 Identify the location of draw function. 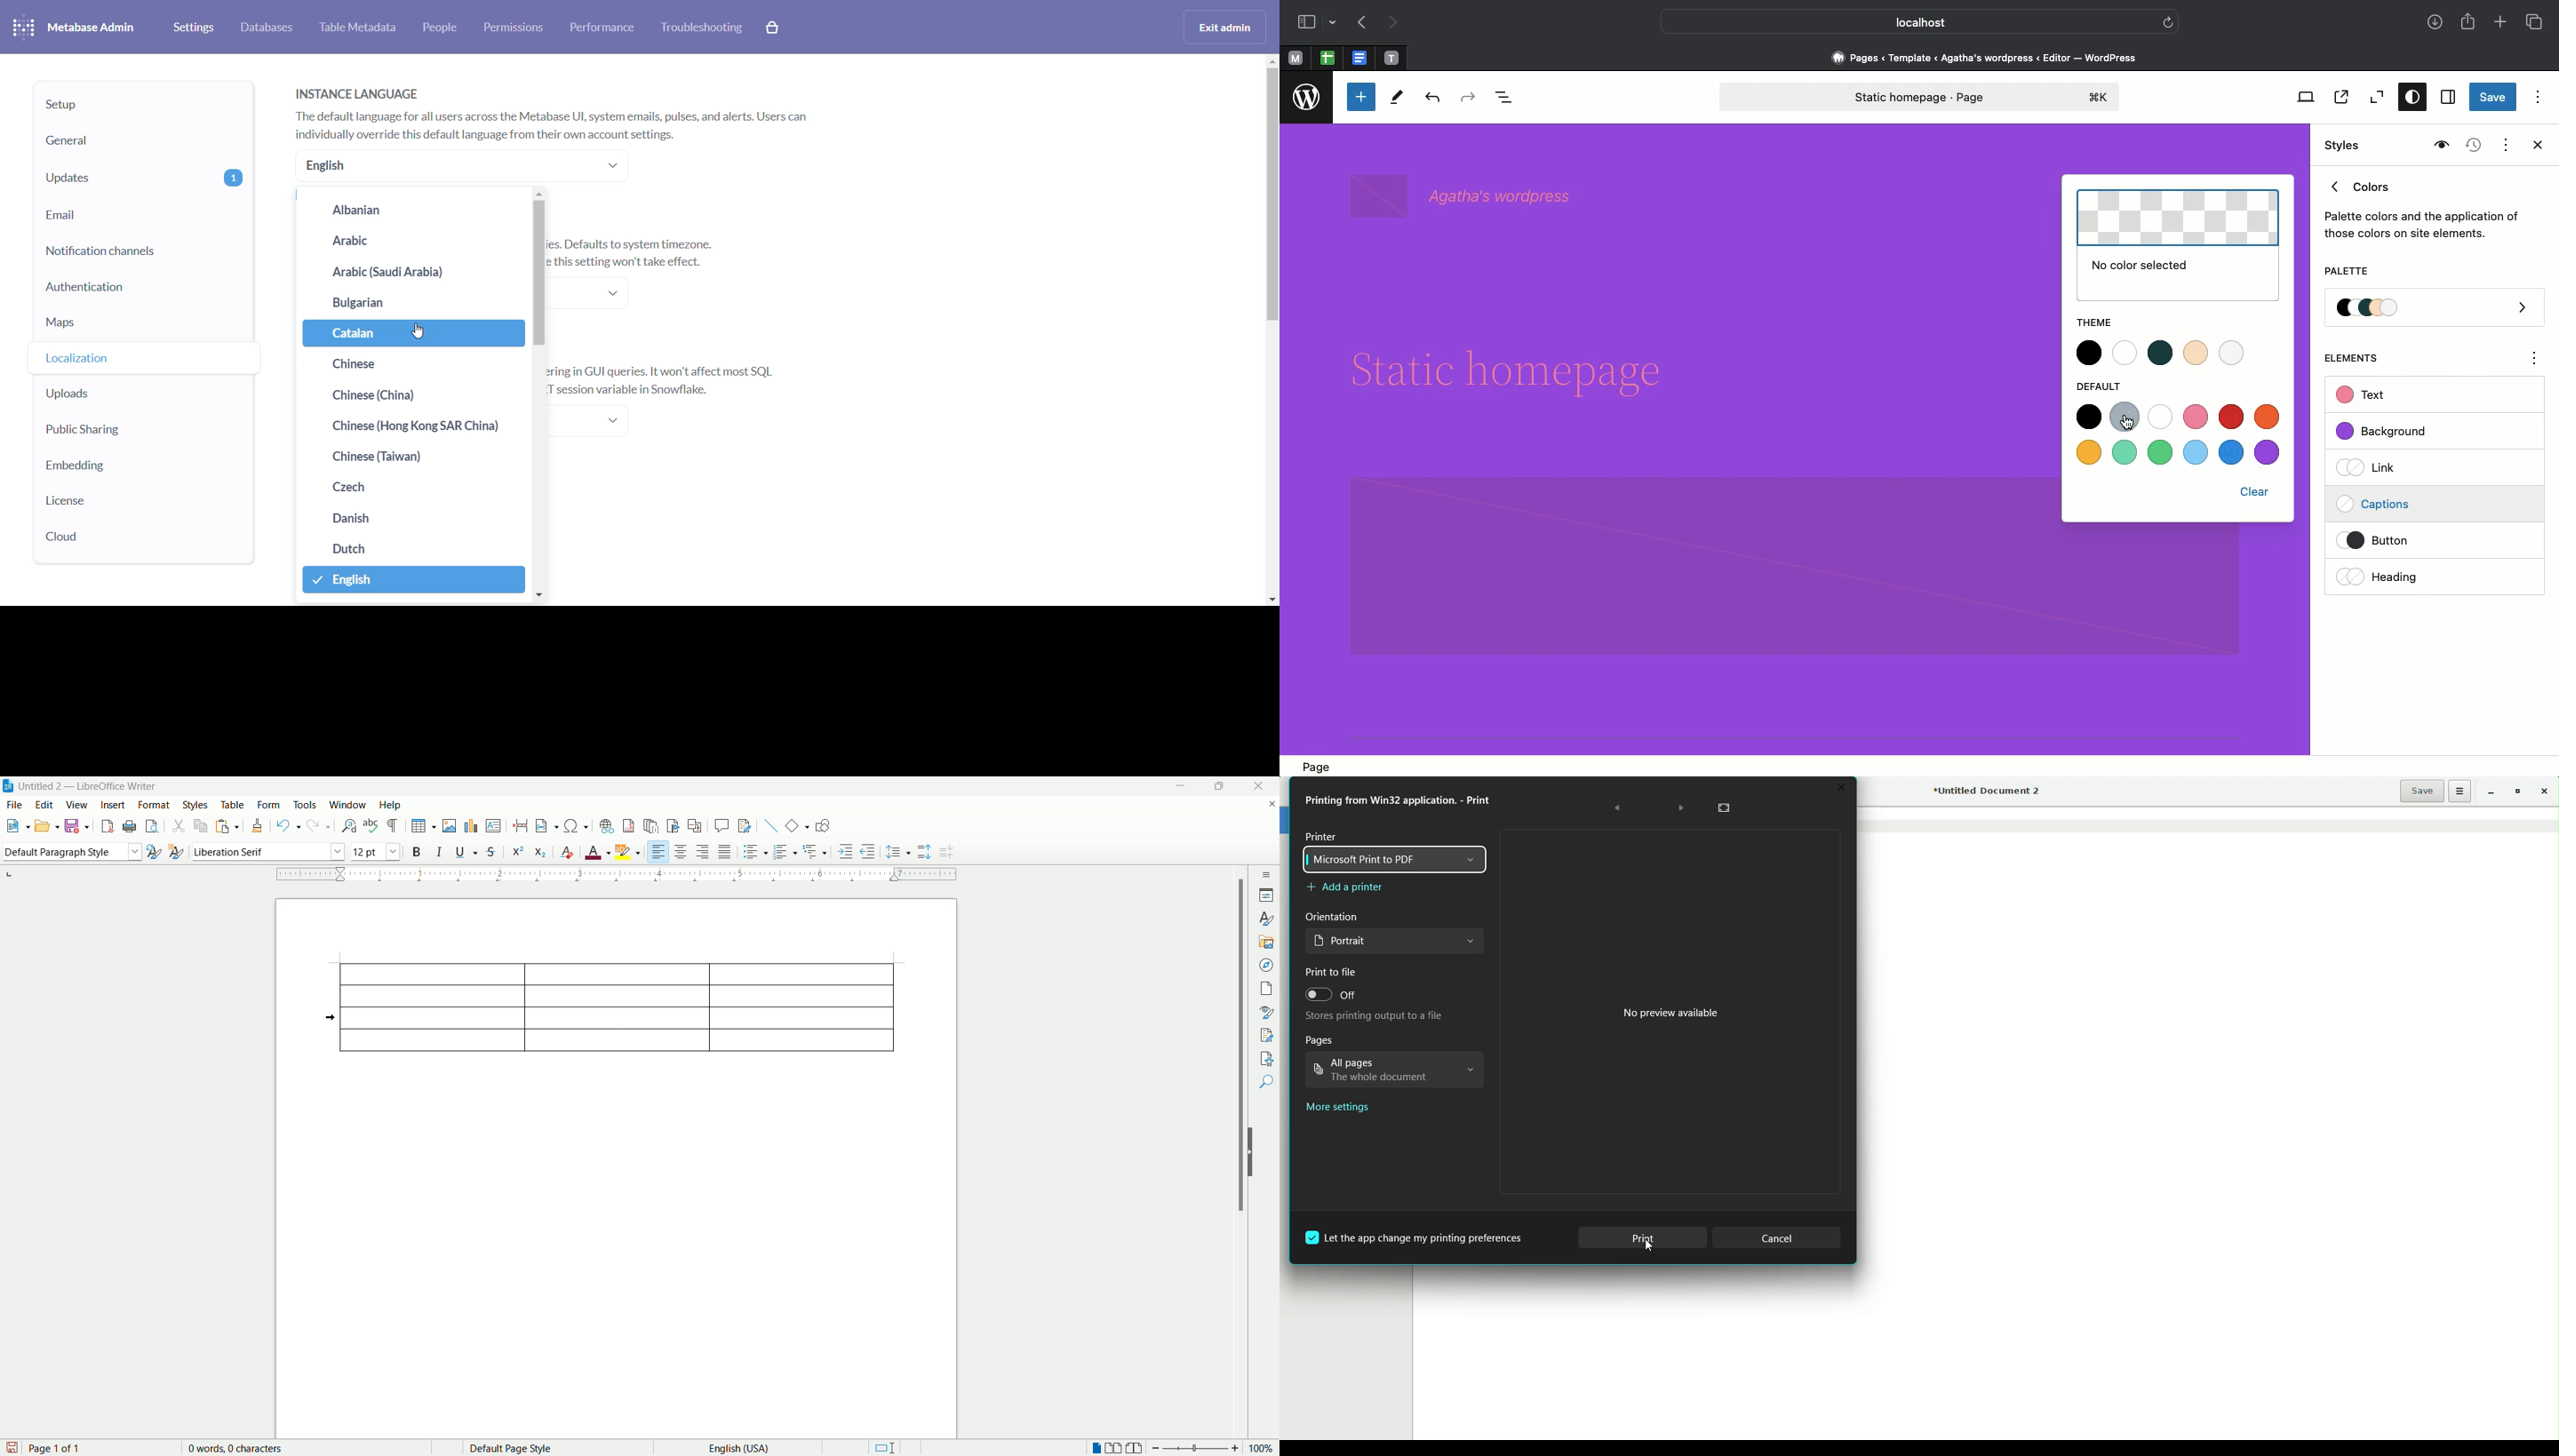
(822, 824).